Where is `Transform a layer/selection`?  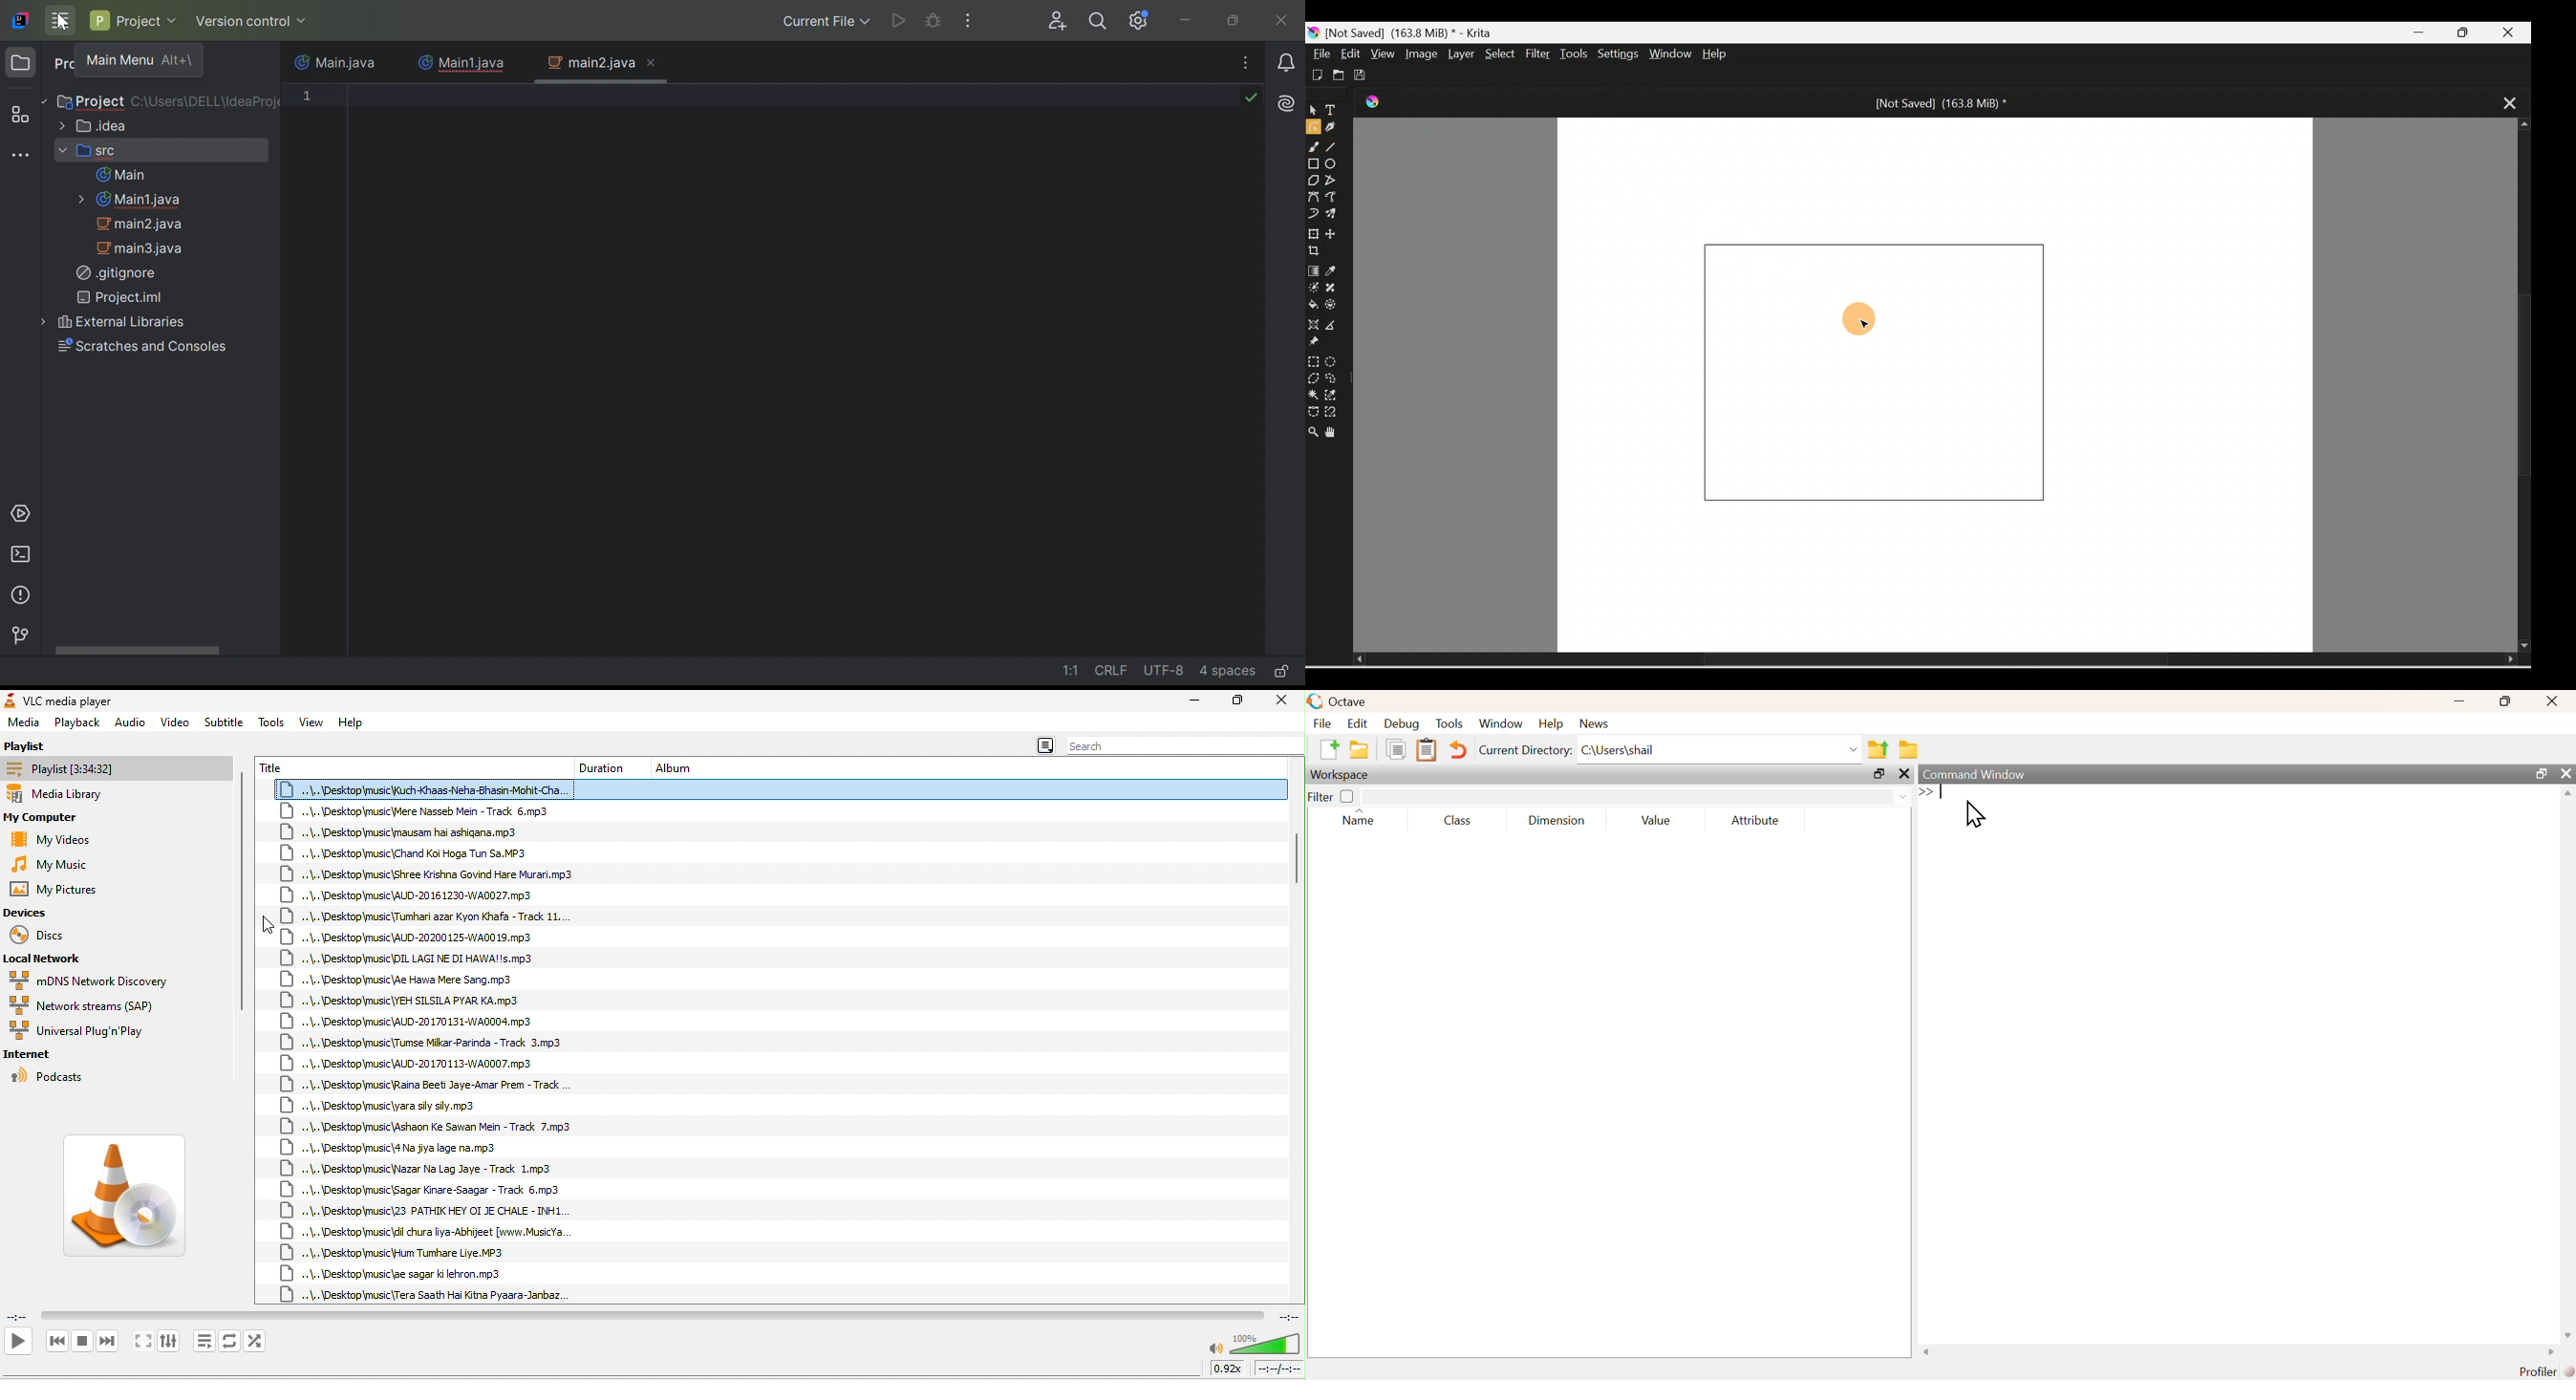
Transform a layer/selection is located at coordinates (1314, 232).